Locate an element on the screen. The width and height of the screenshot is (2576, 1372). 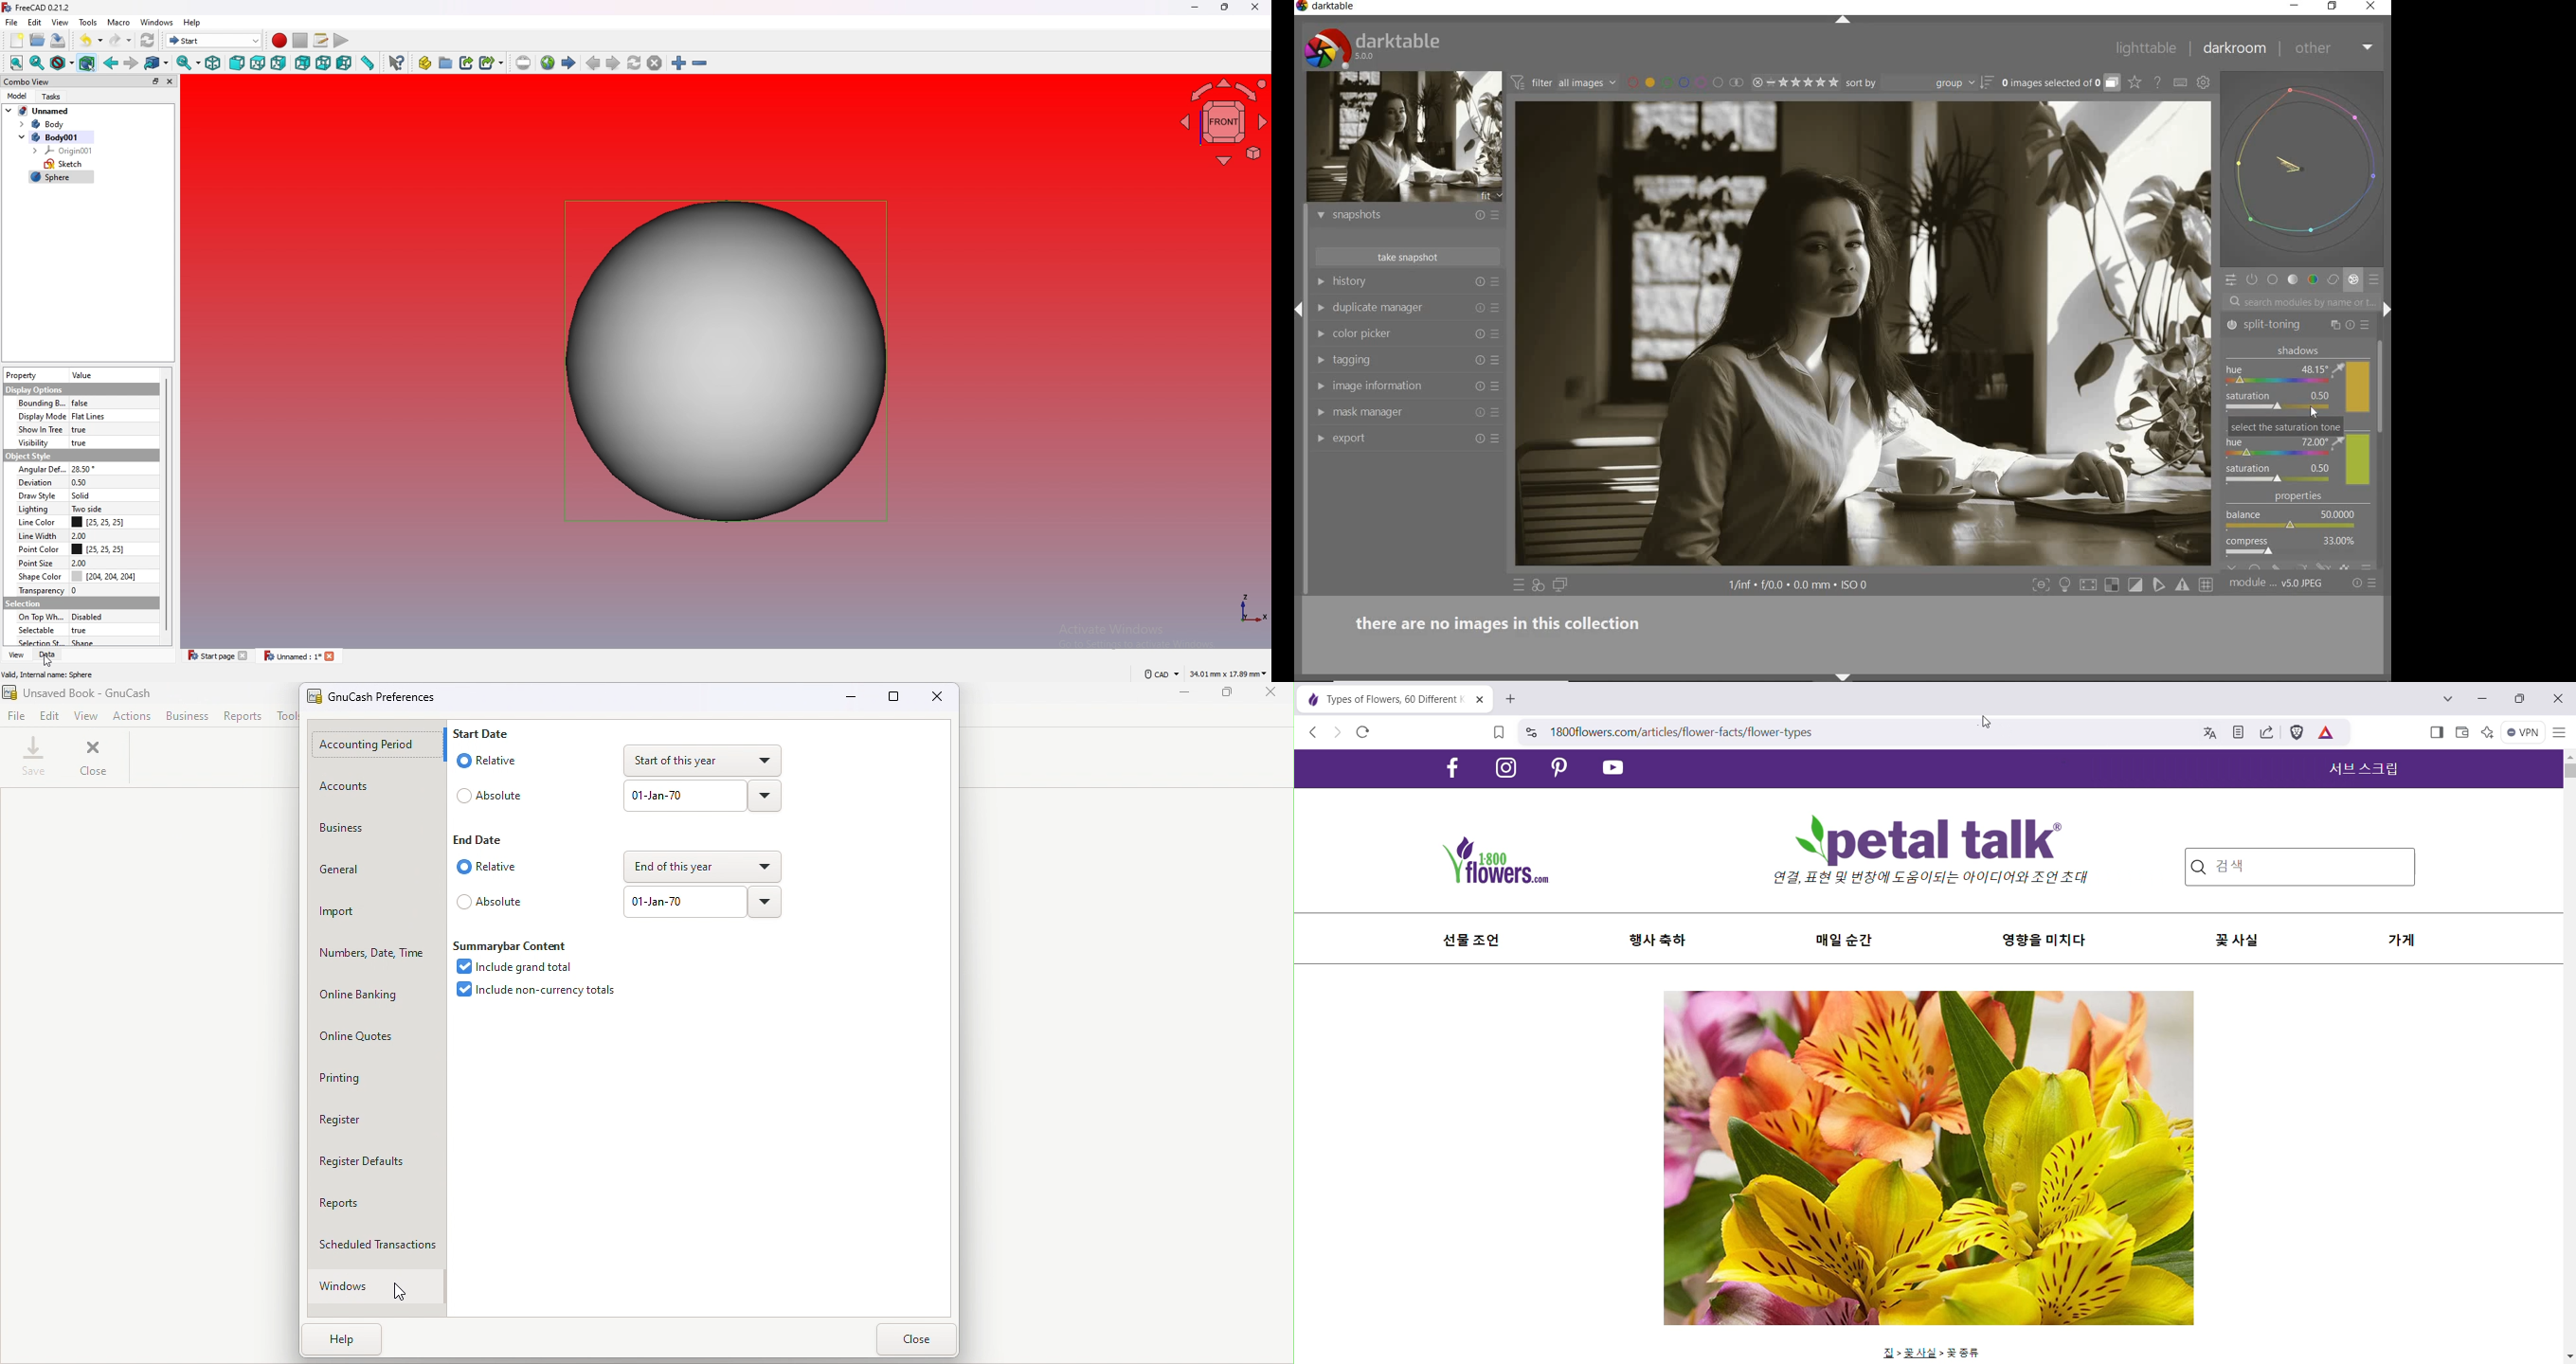
filter images based on their module order is located at coordinates (1565, 84).